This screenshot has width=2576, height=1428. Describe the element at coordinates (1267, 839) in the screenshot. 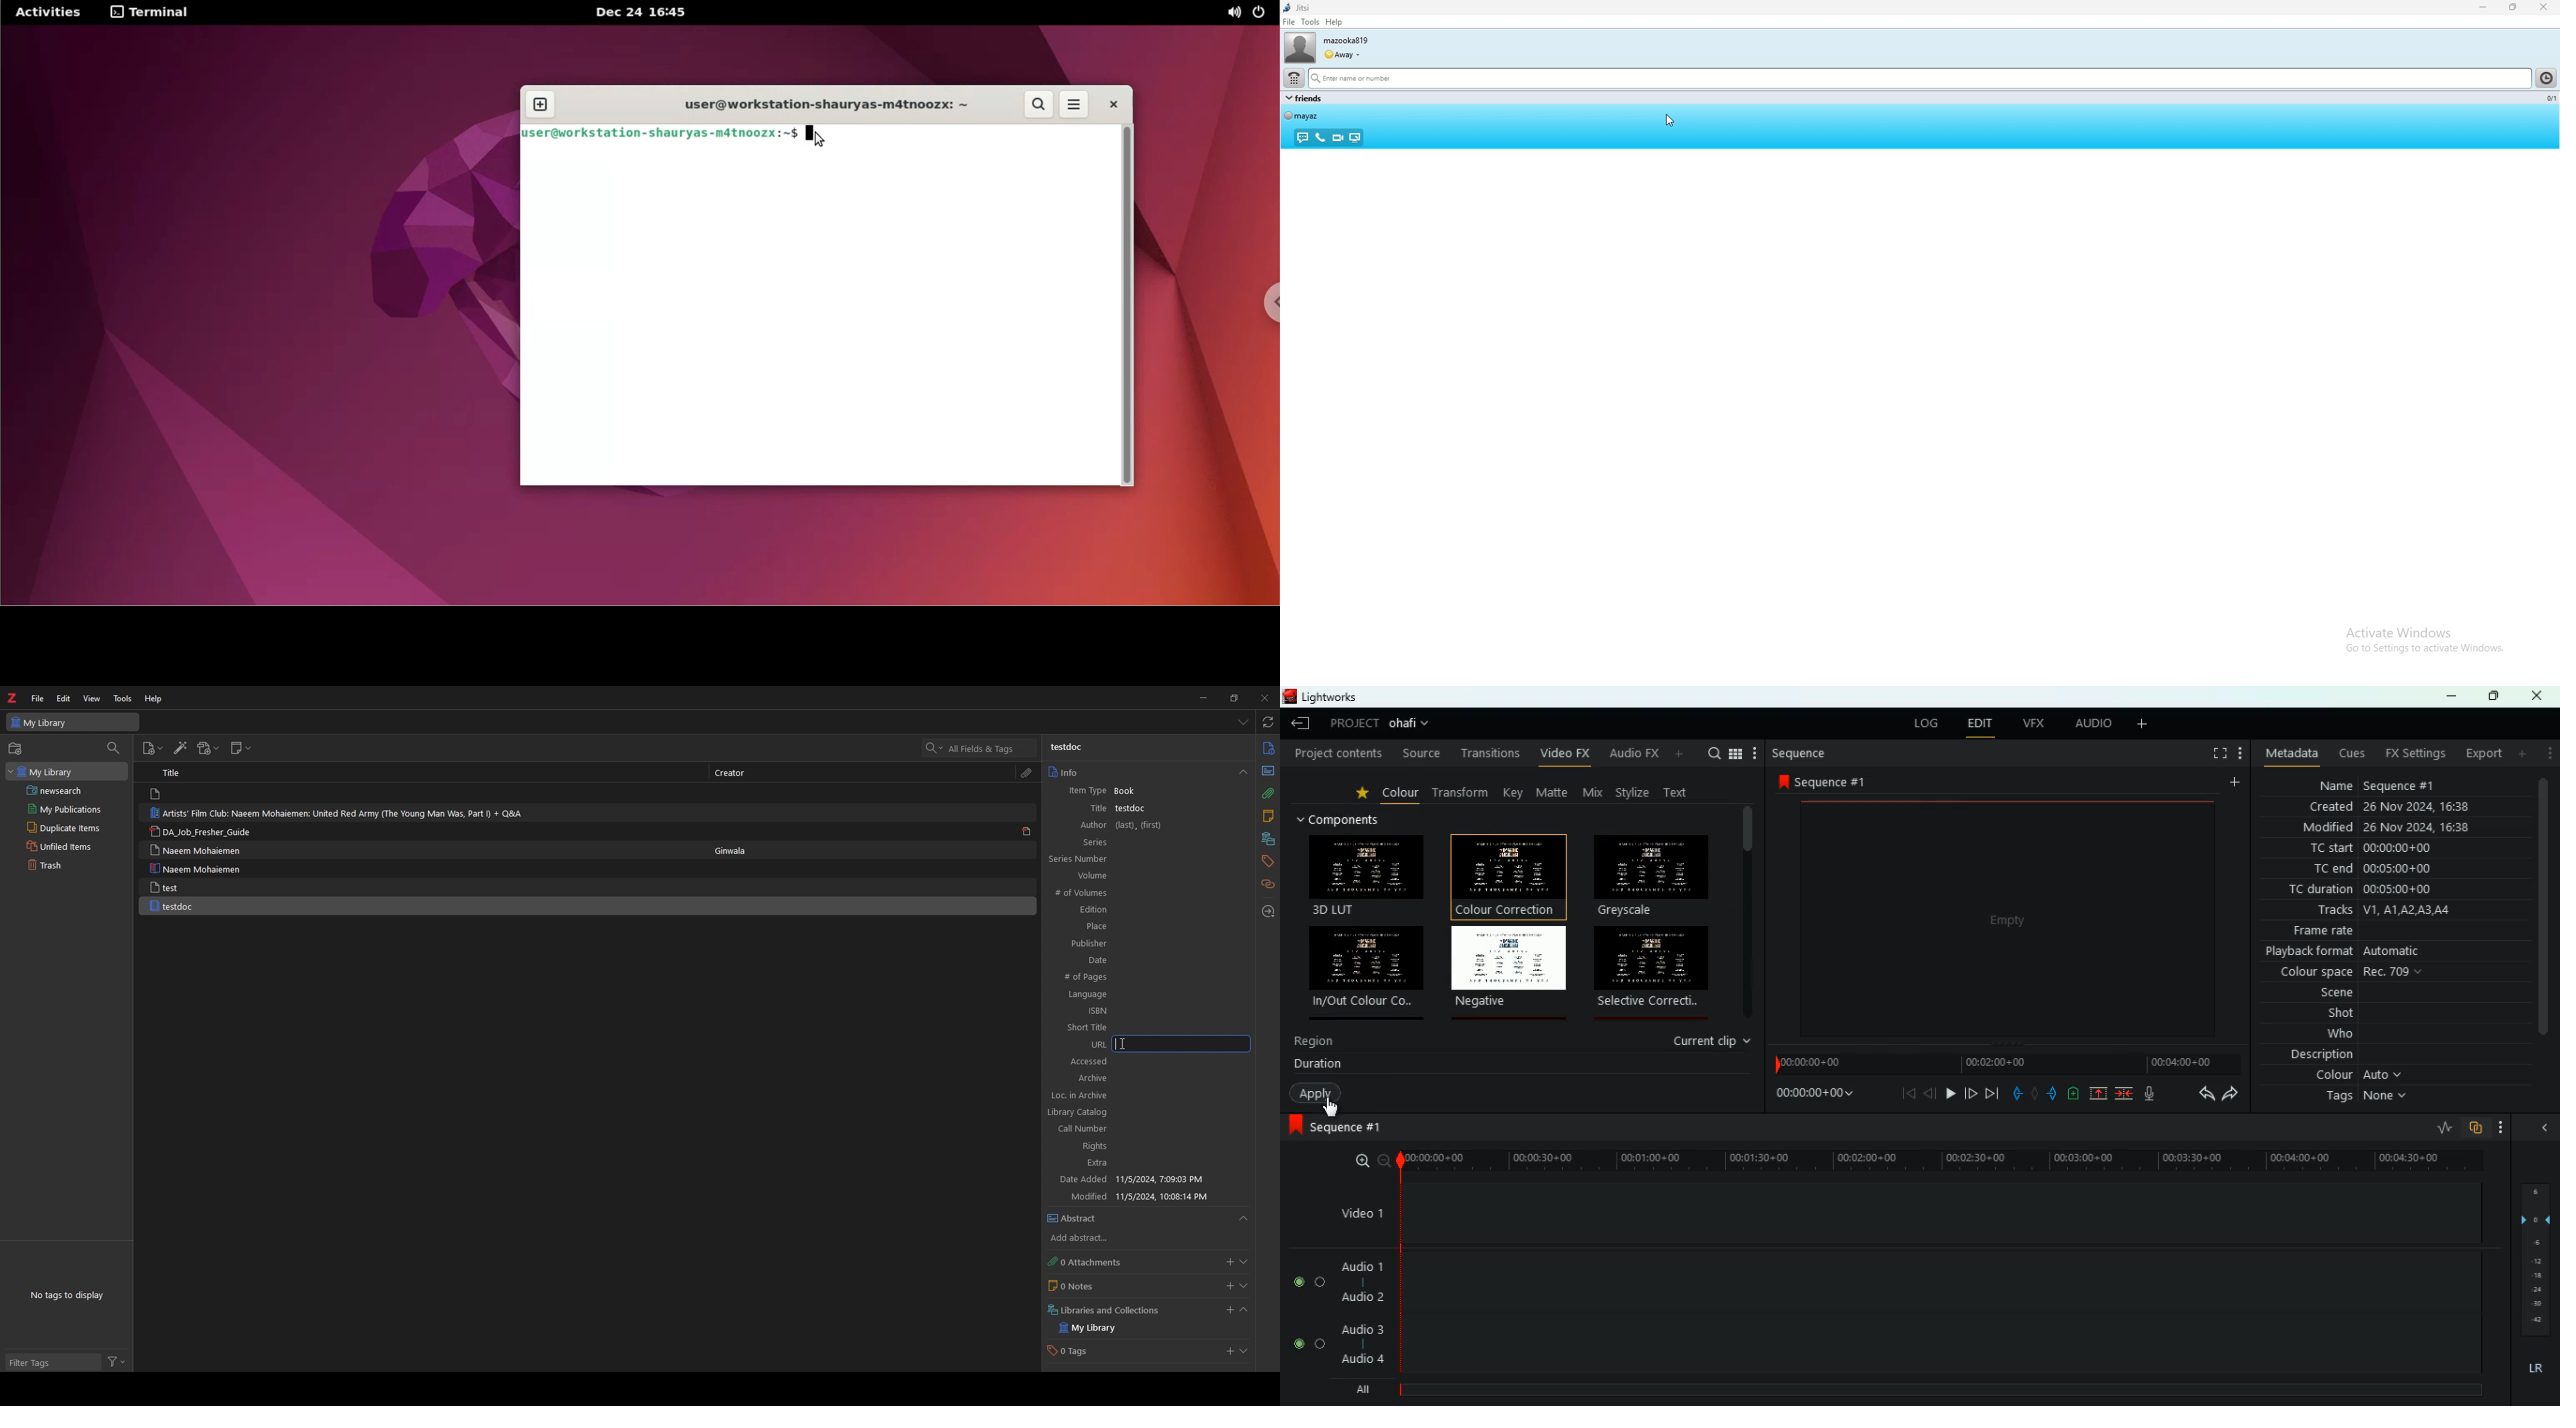

I see `libraries and collection` at that location.